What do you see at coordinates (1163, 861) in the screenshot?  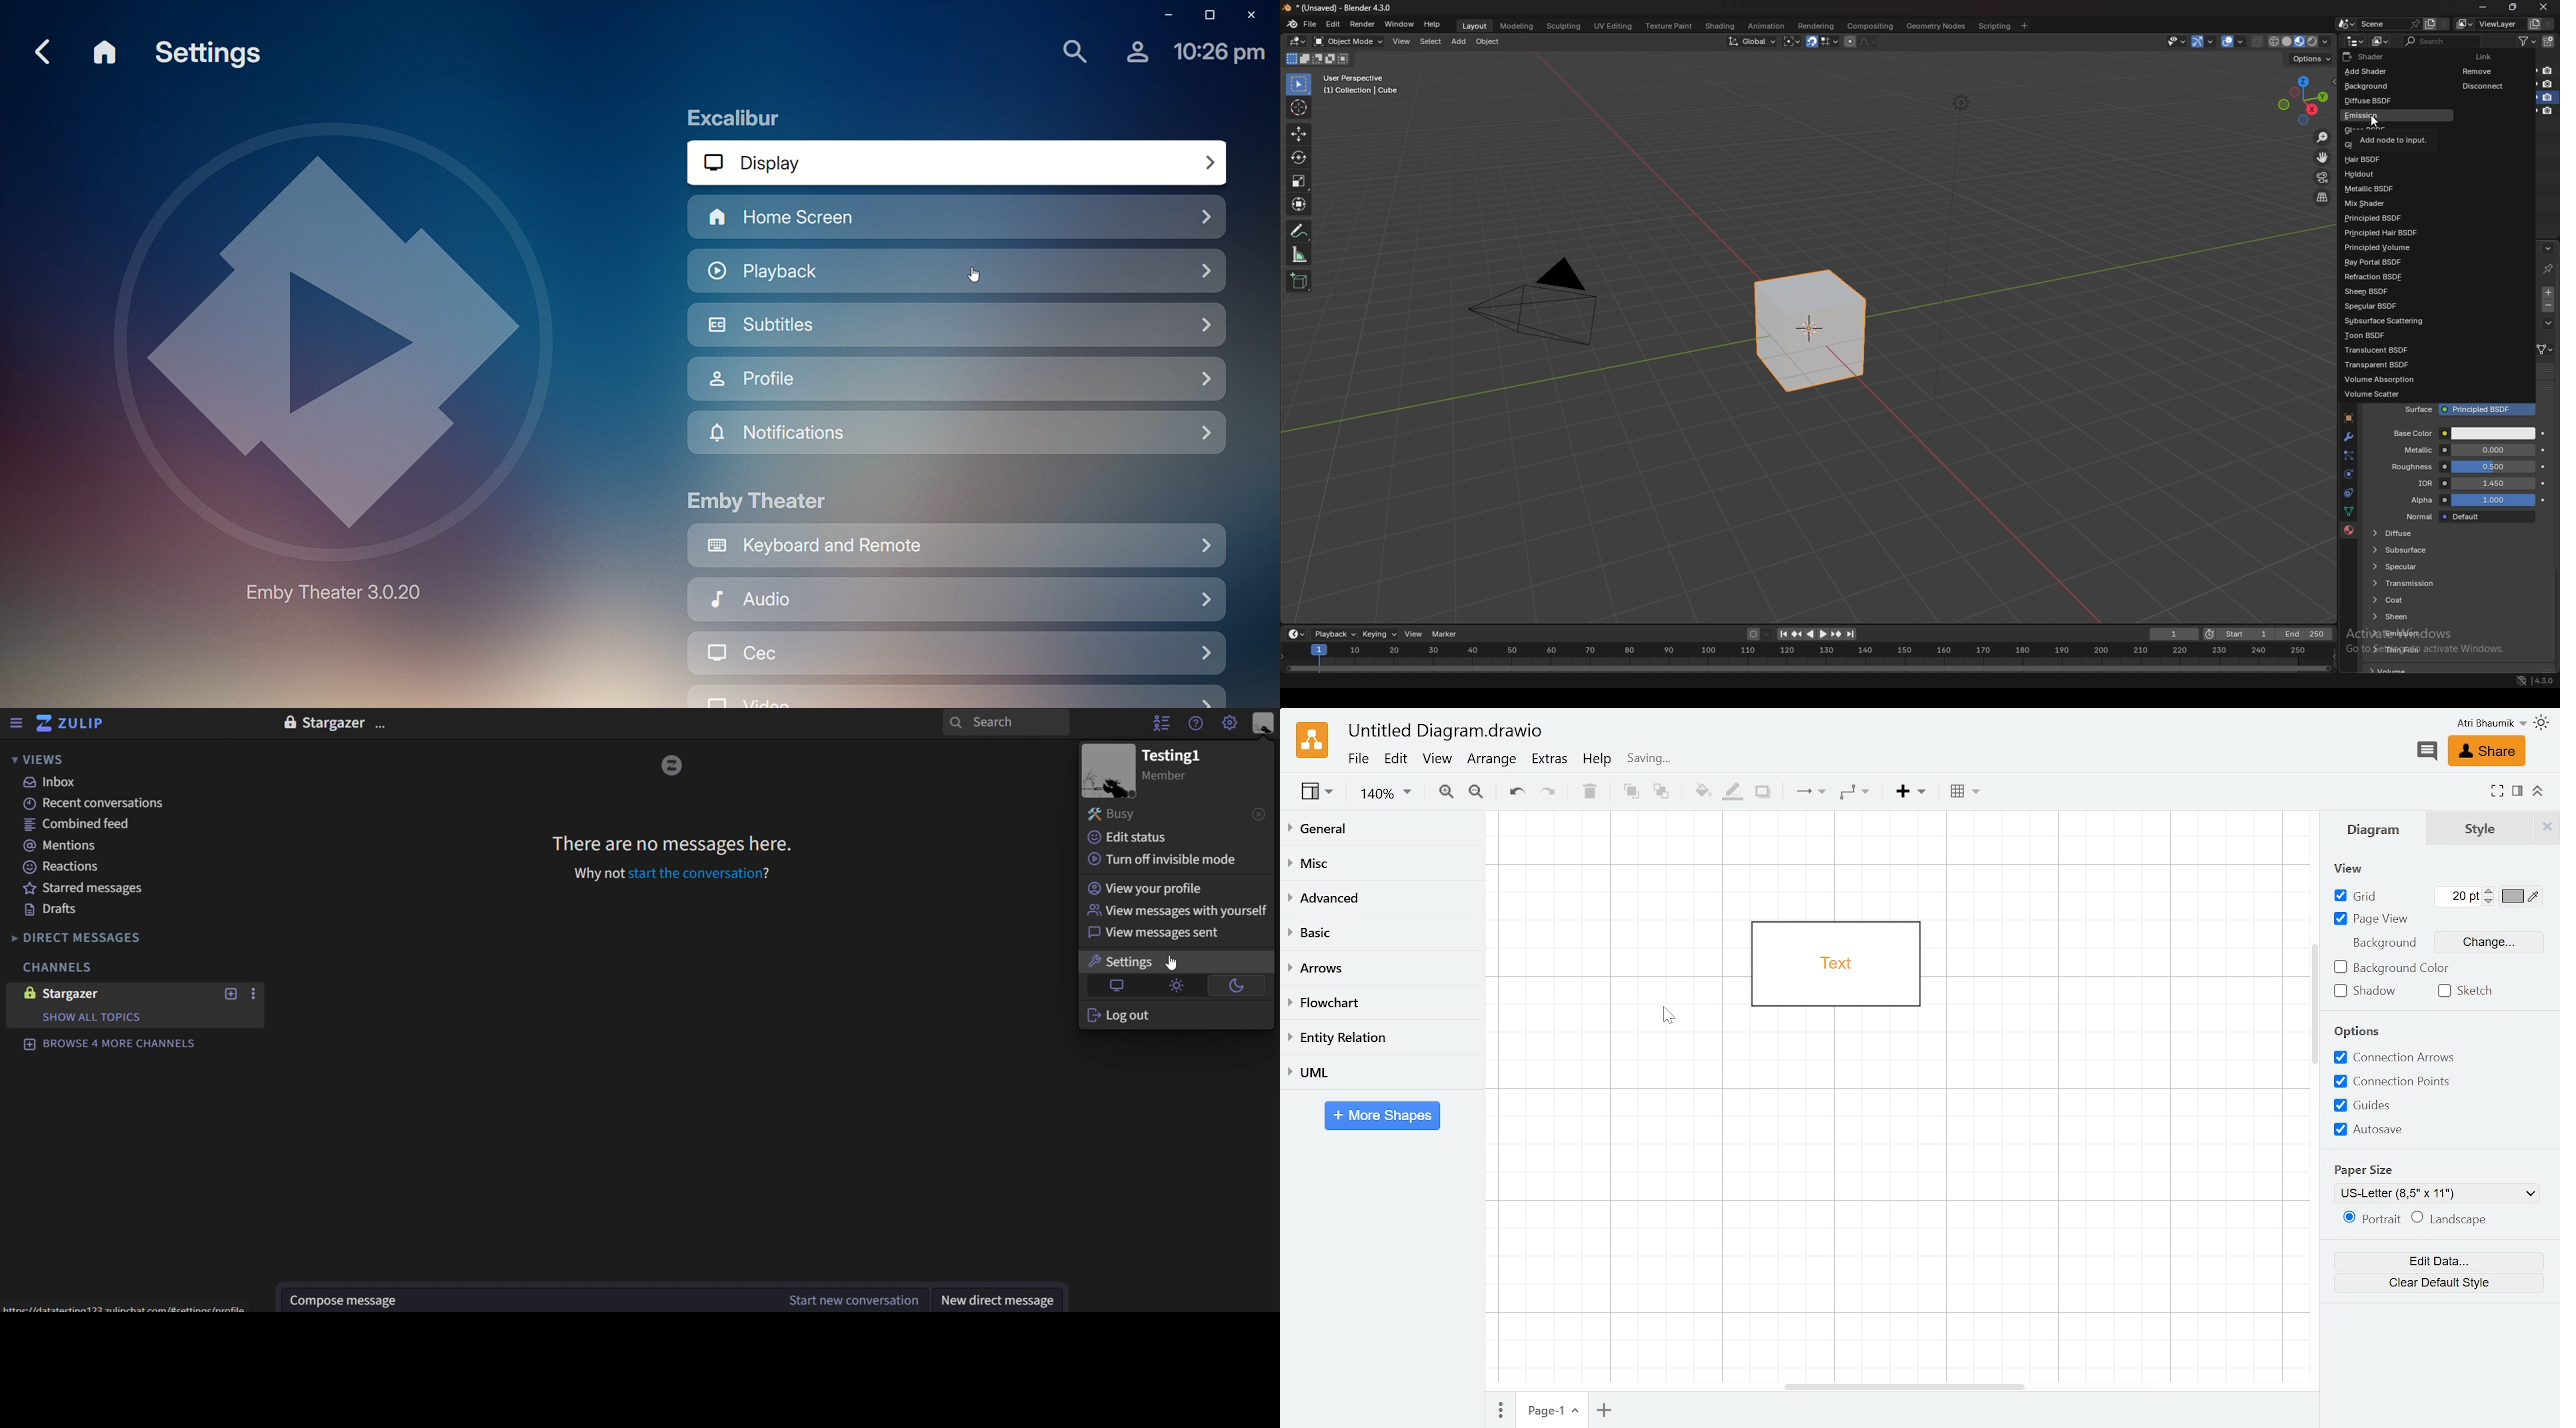 I see `turn off invisible mode` at bounding box center [1163, 861].